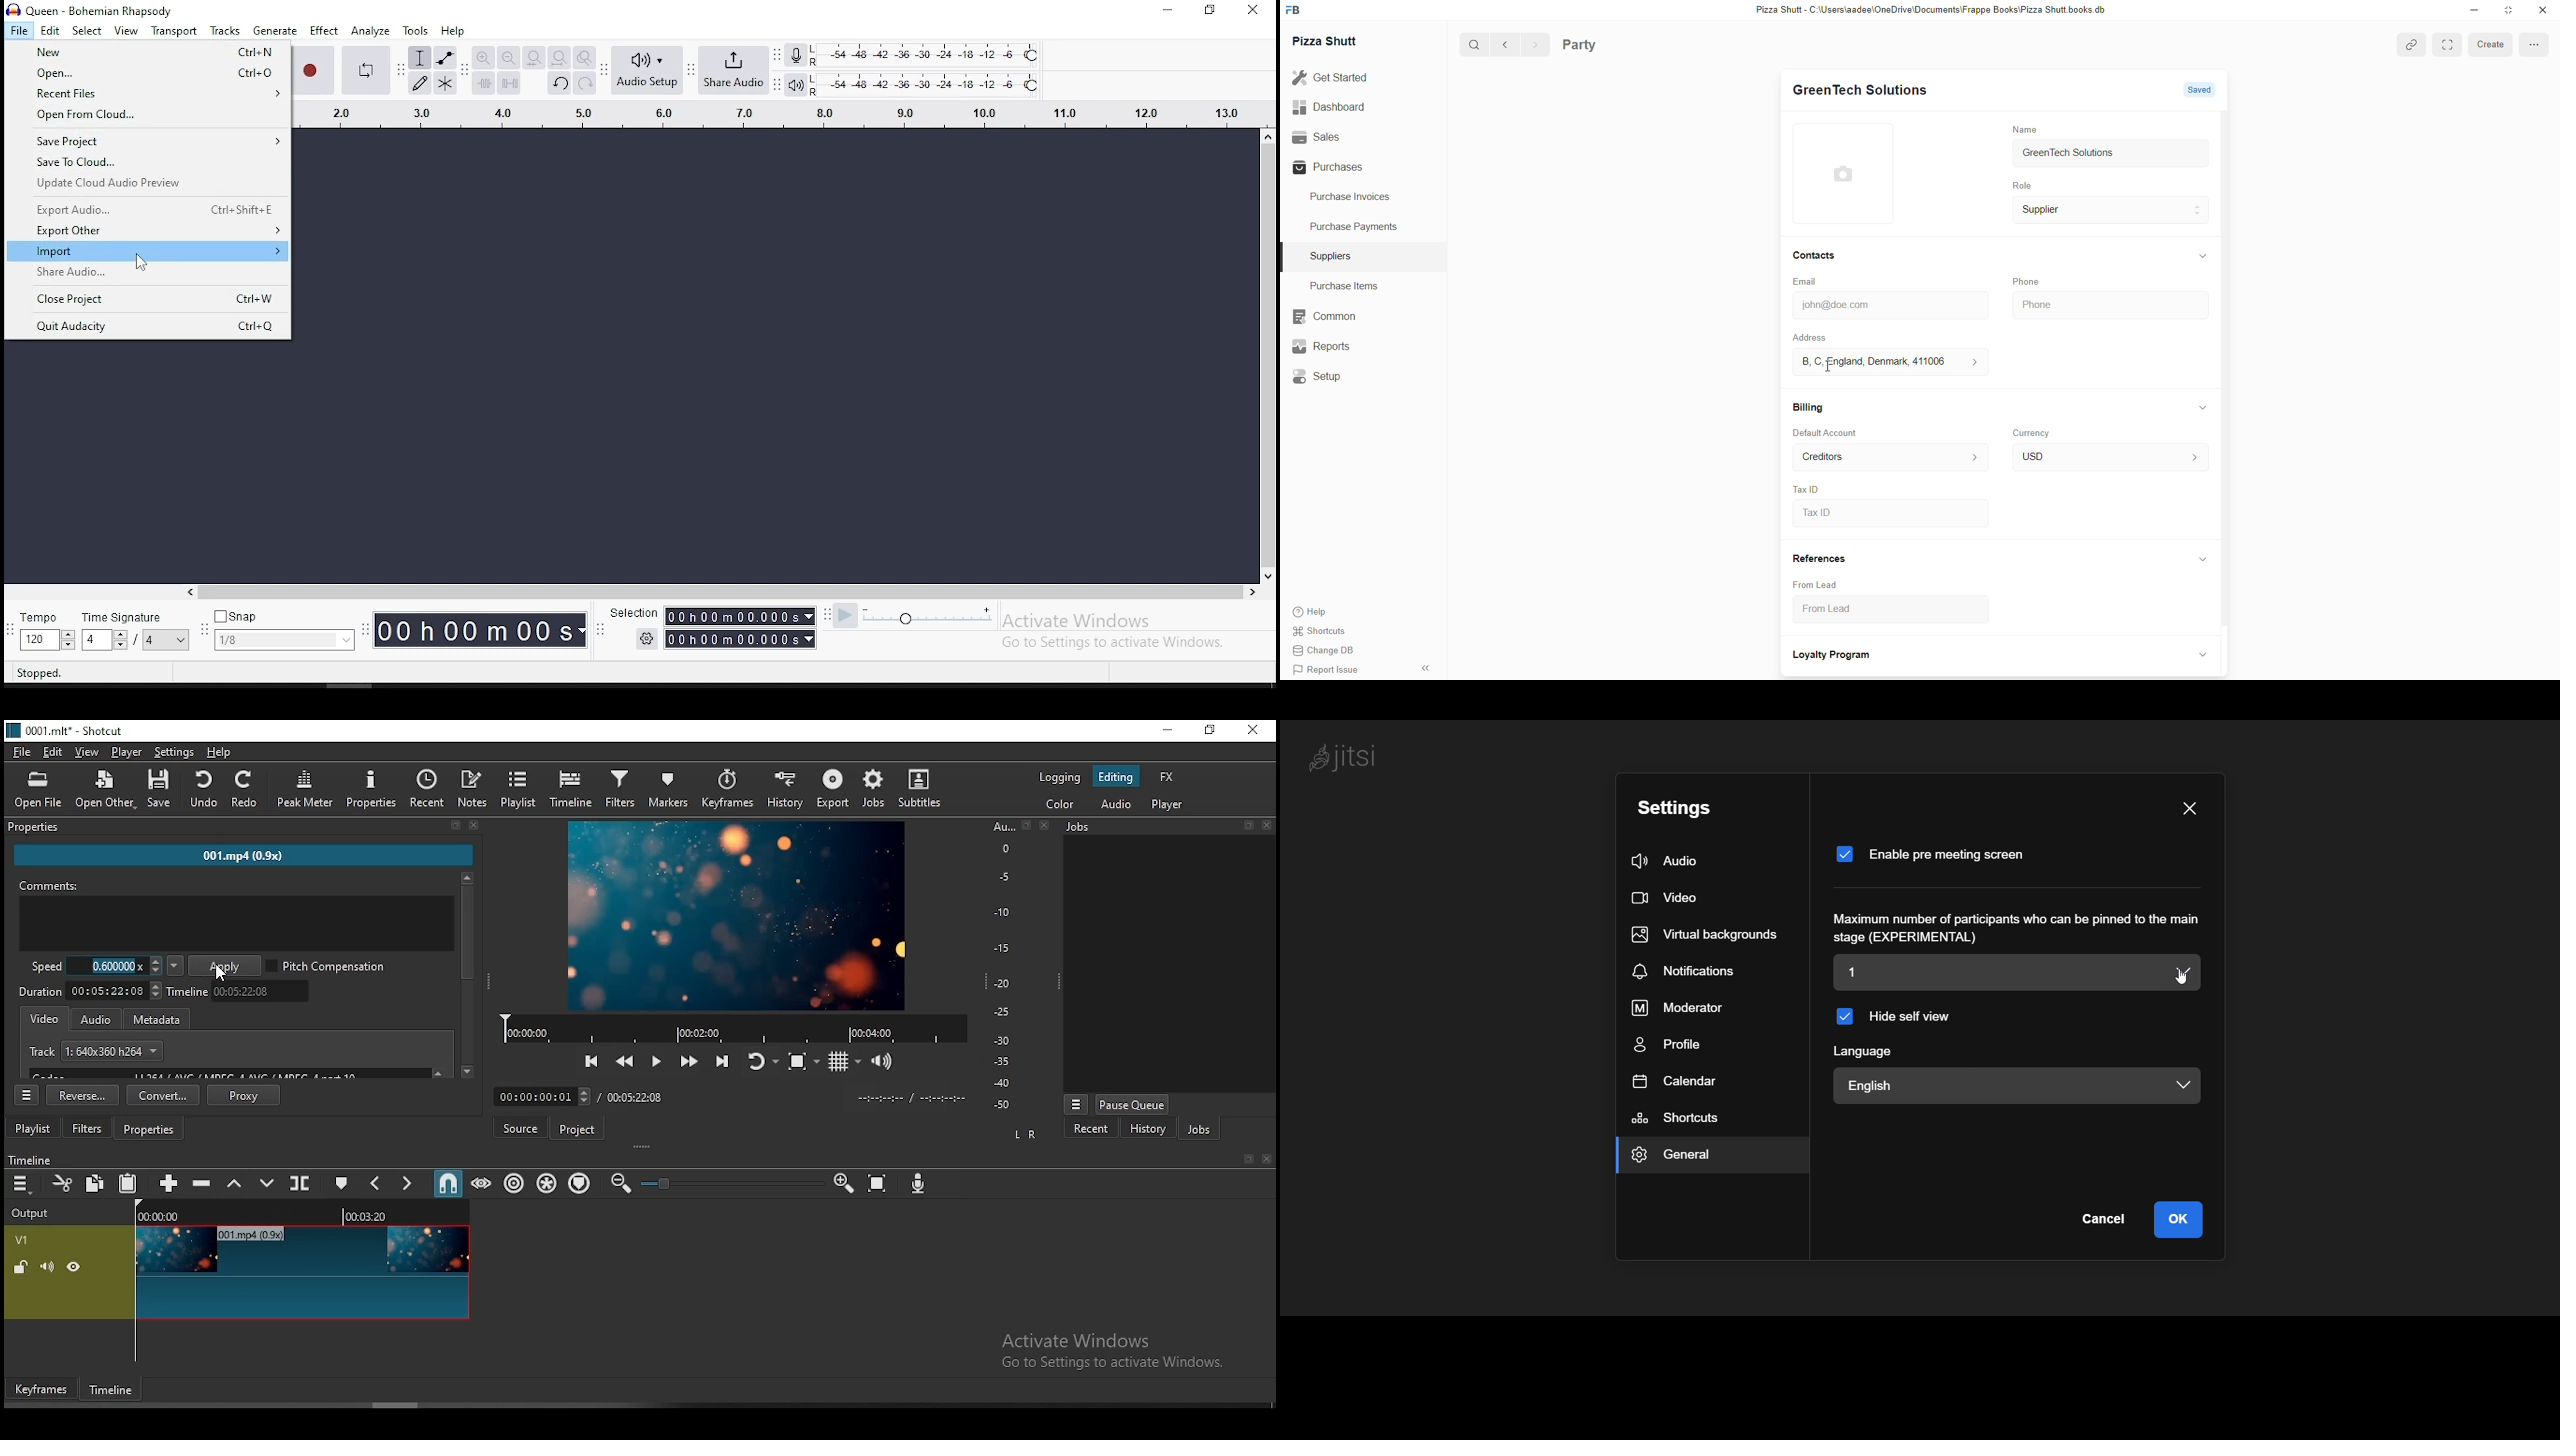 This screenshot has height=1456, width=2576. Describe the element at coordinates (1148, 1129) in the screenshot. I see `history` at that location.